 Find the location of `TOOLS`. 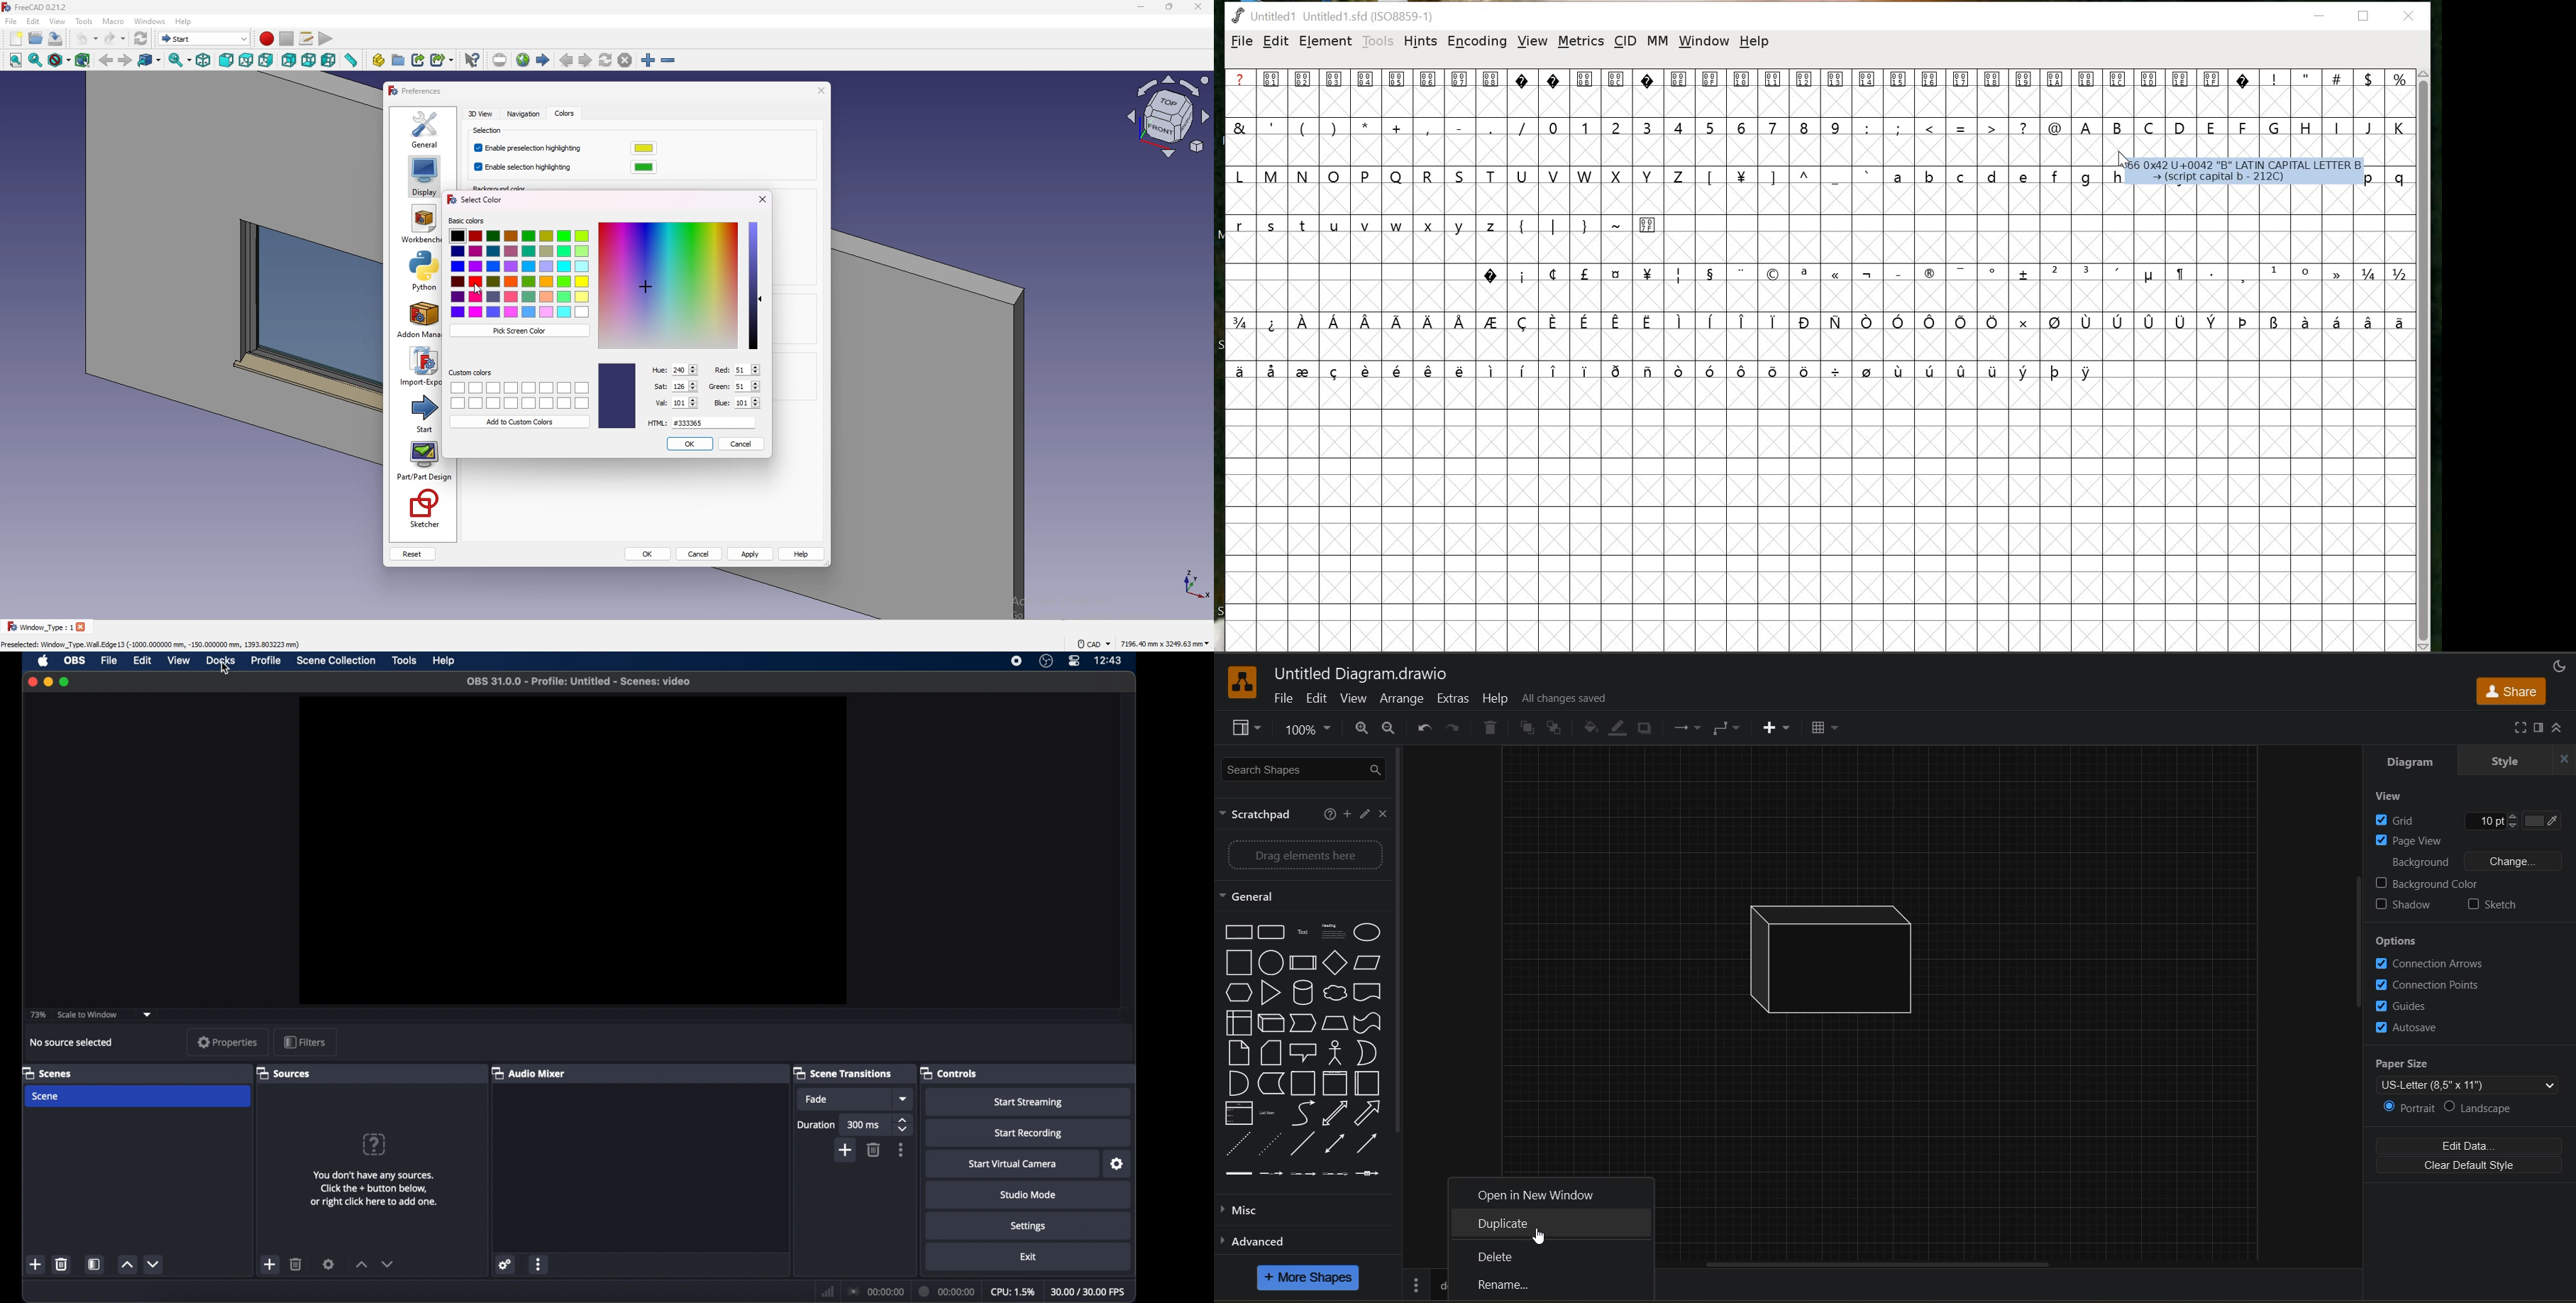

TOOLS is located at coordinates (1376, 42).